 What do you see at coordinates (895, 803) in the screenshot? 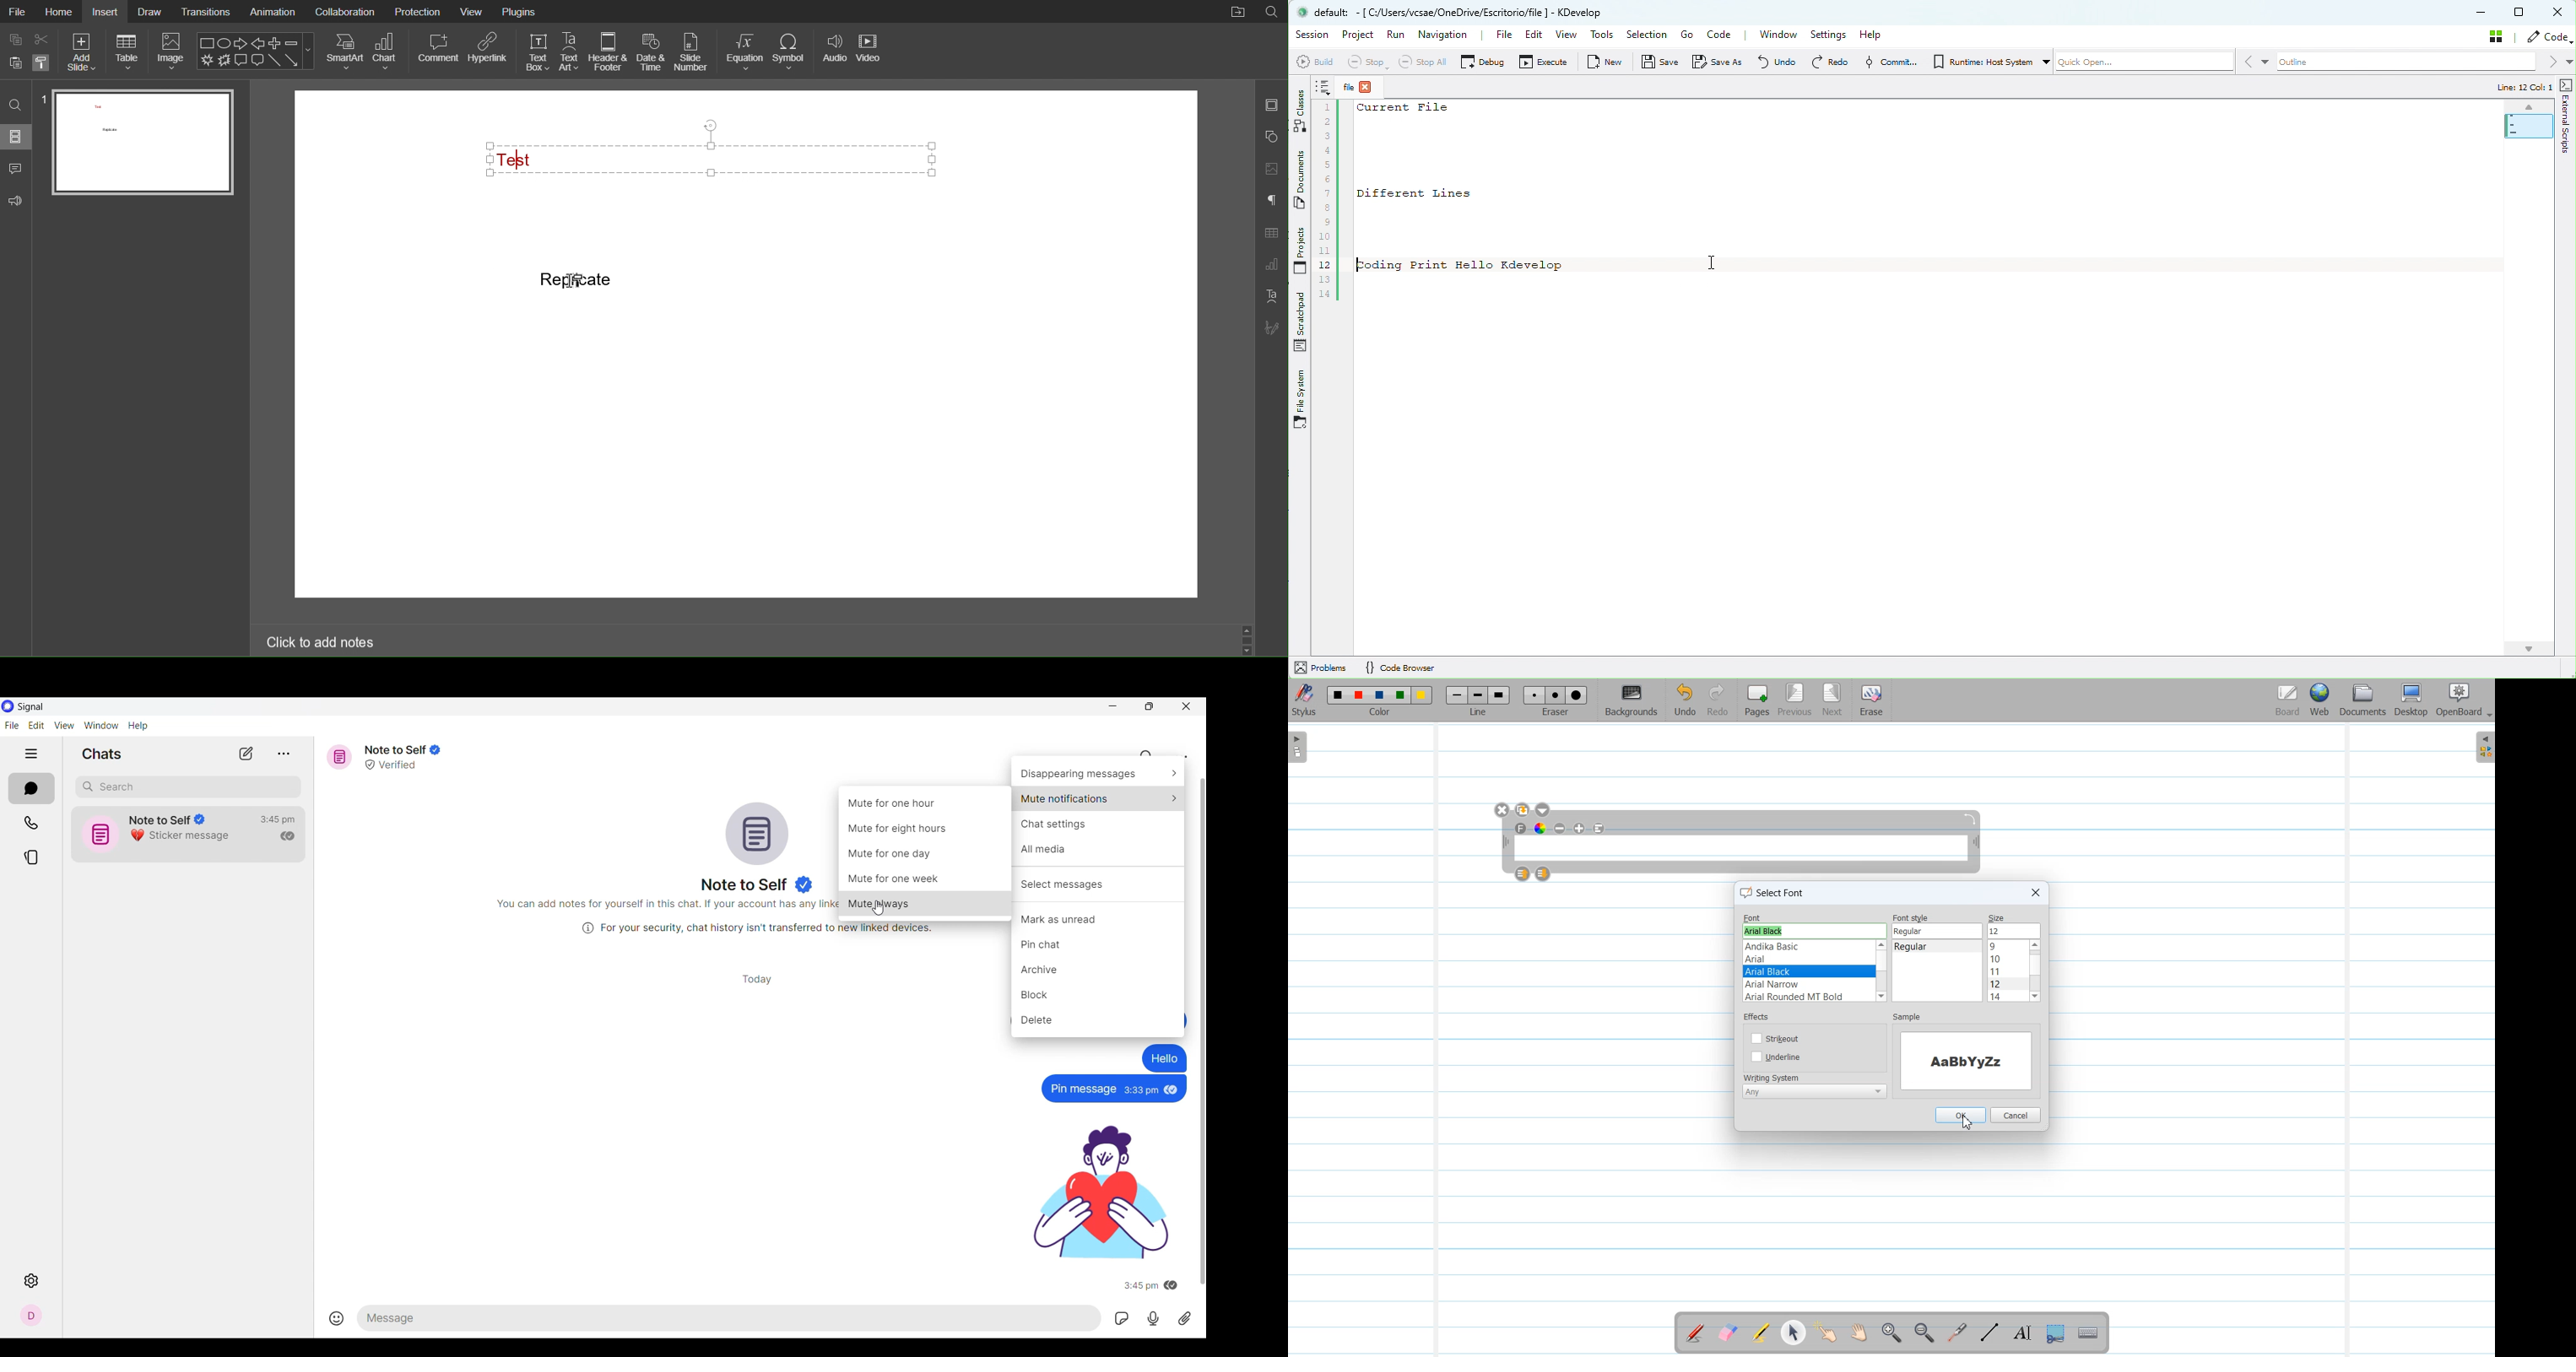
I see `Mute for one hour` at bounding box center [895, 803].